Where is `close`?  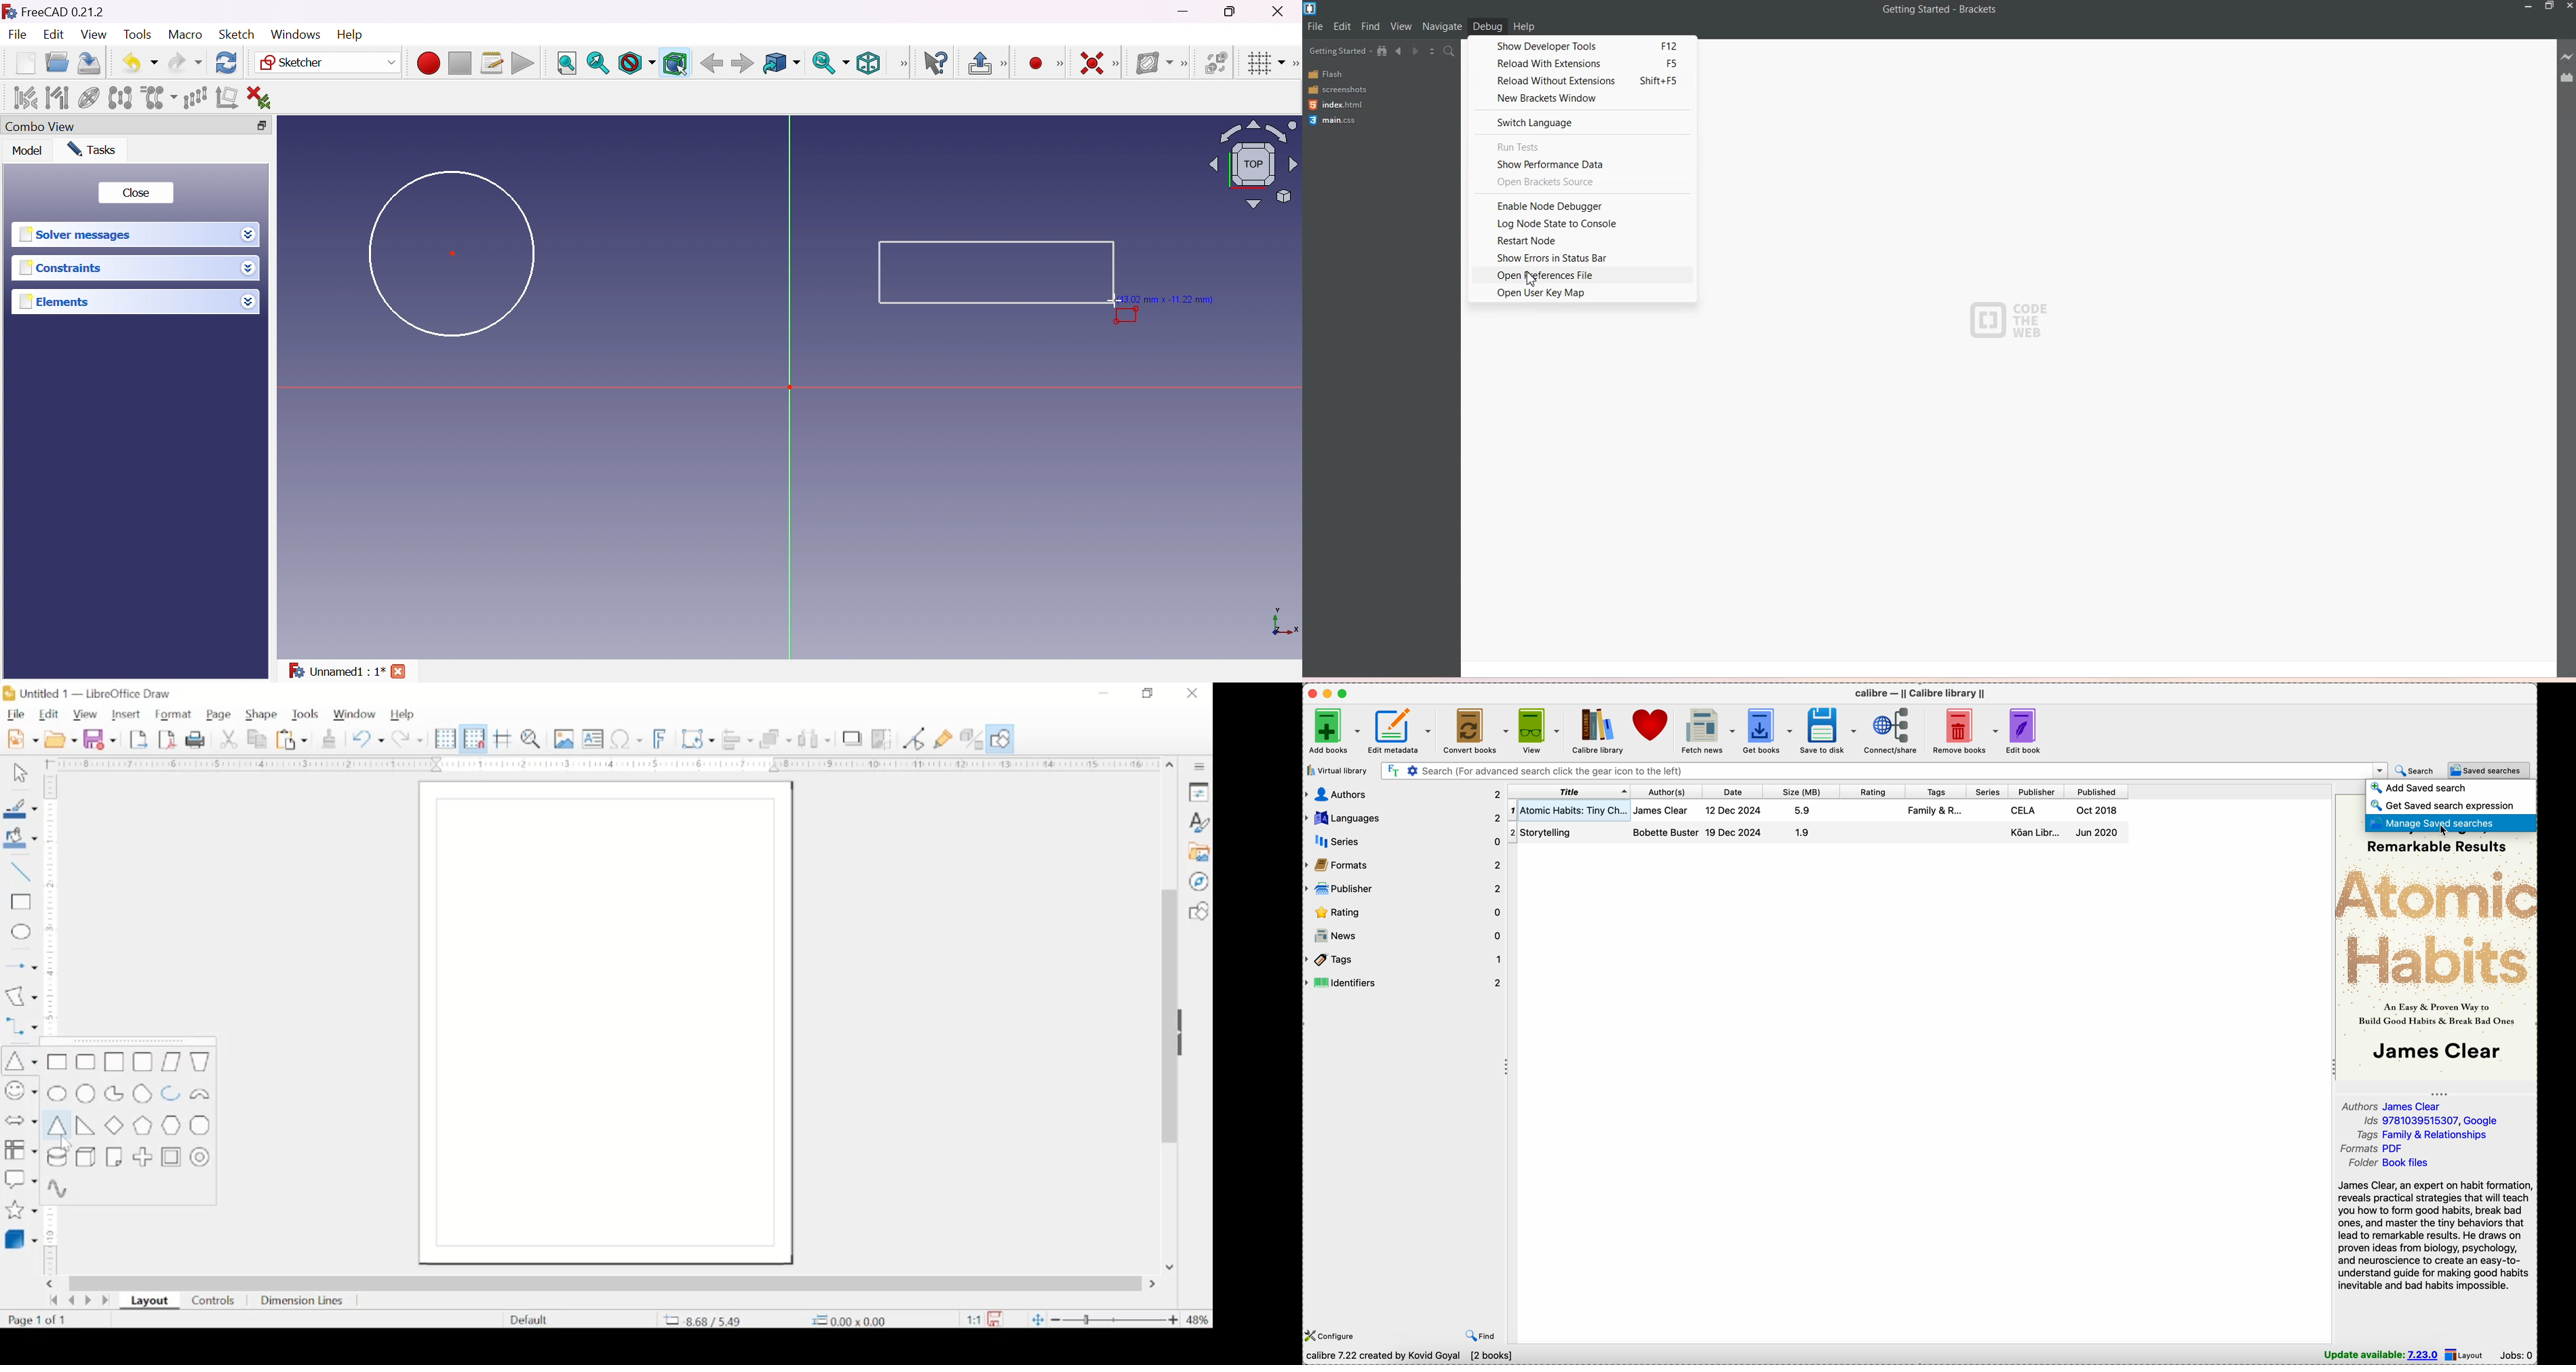
close is located at coordinates (1193, 693).